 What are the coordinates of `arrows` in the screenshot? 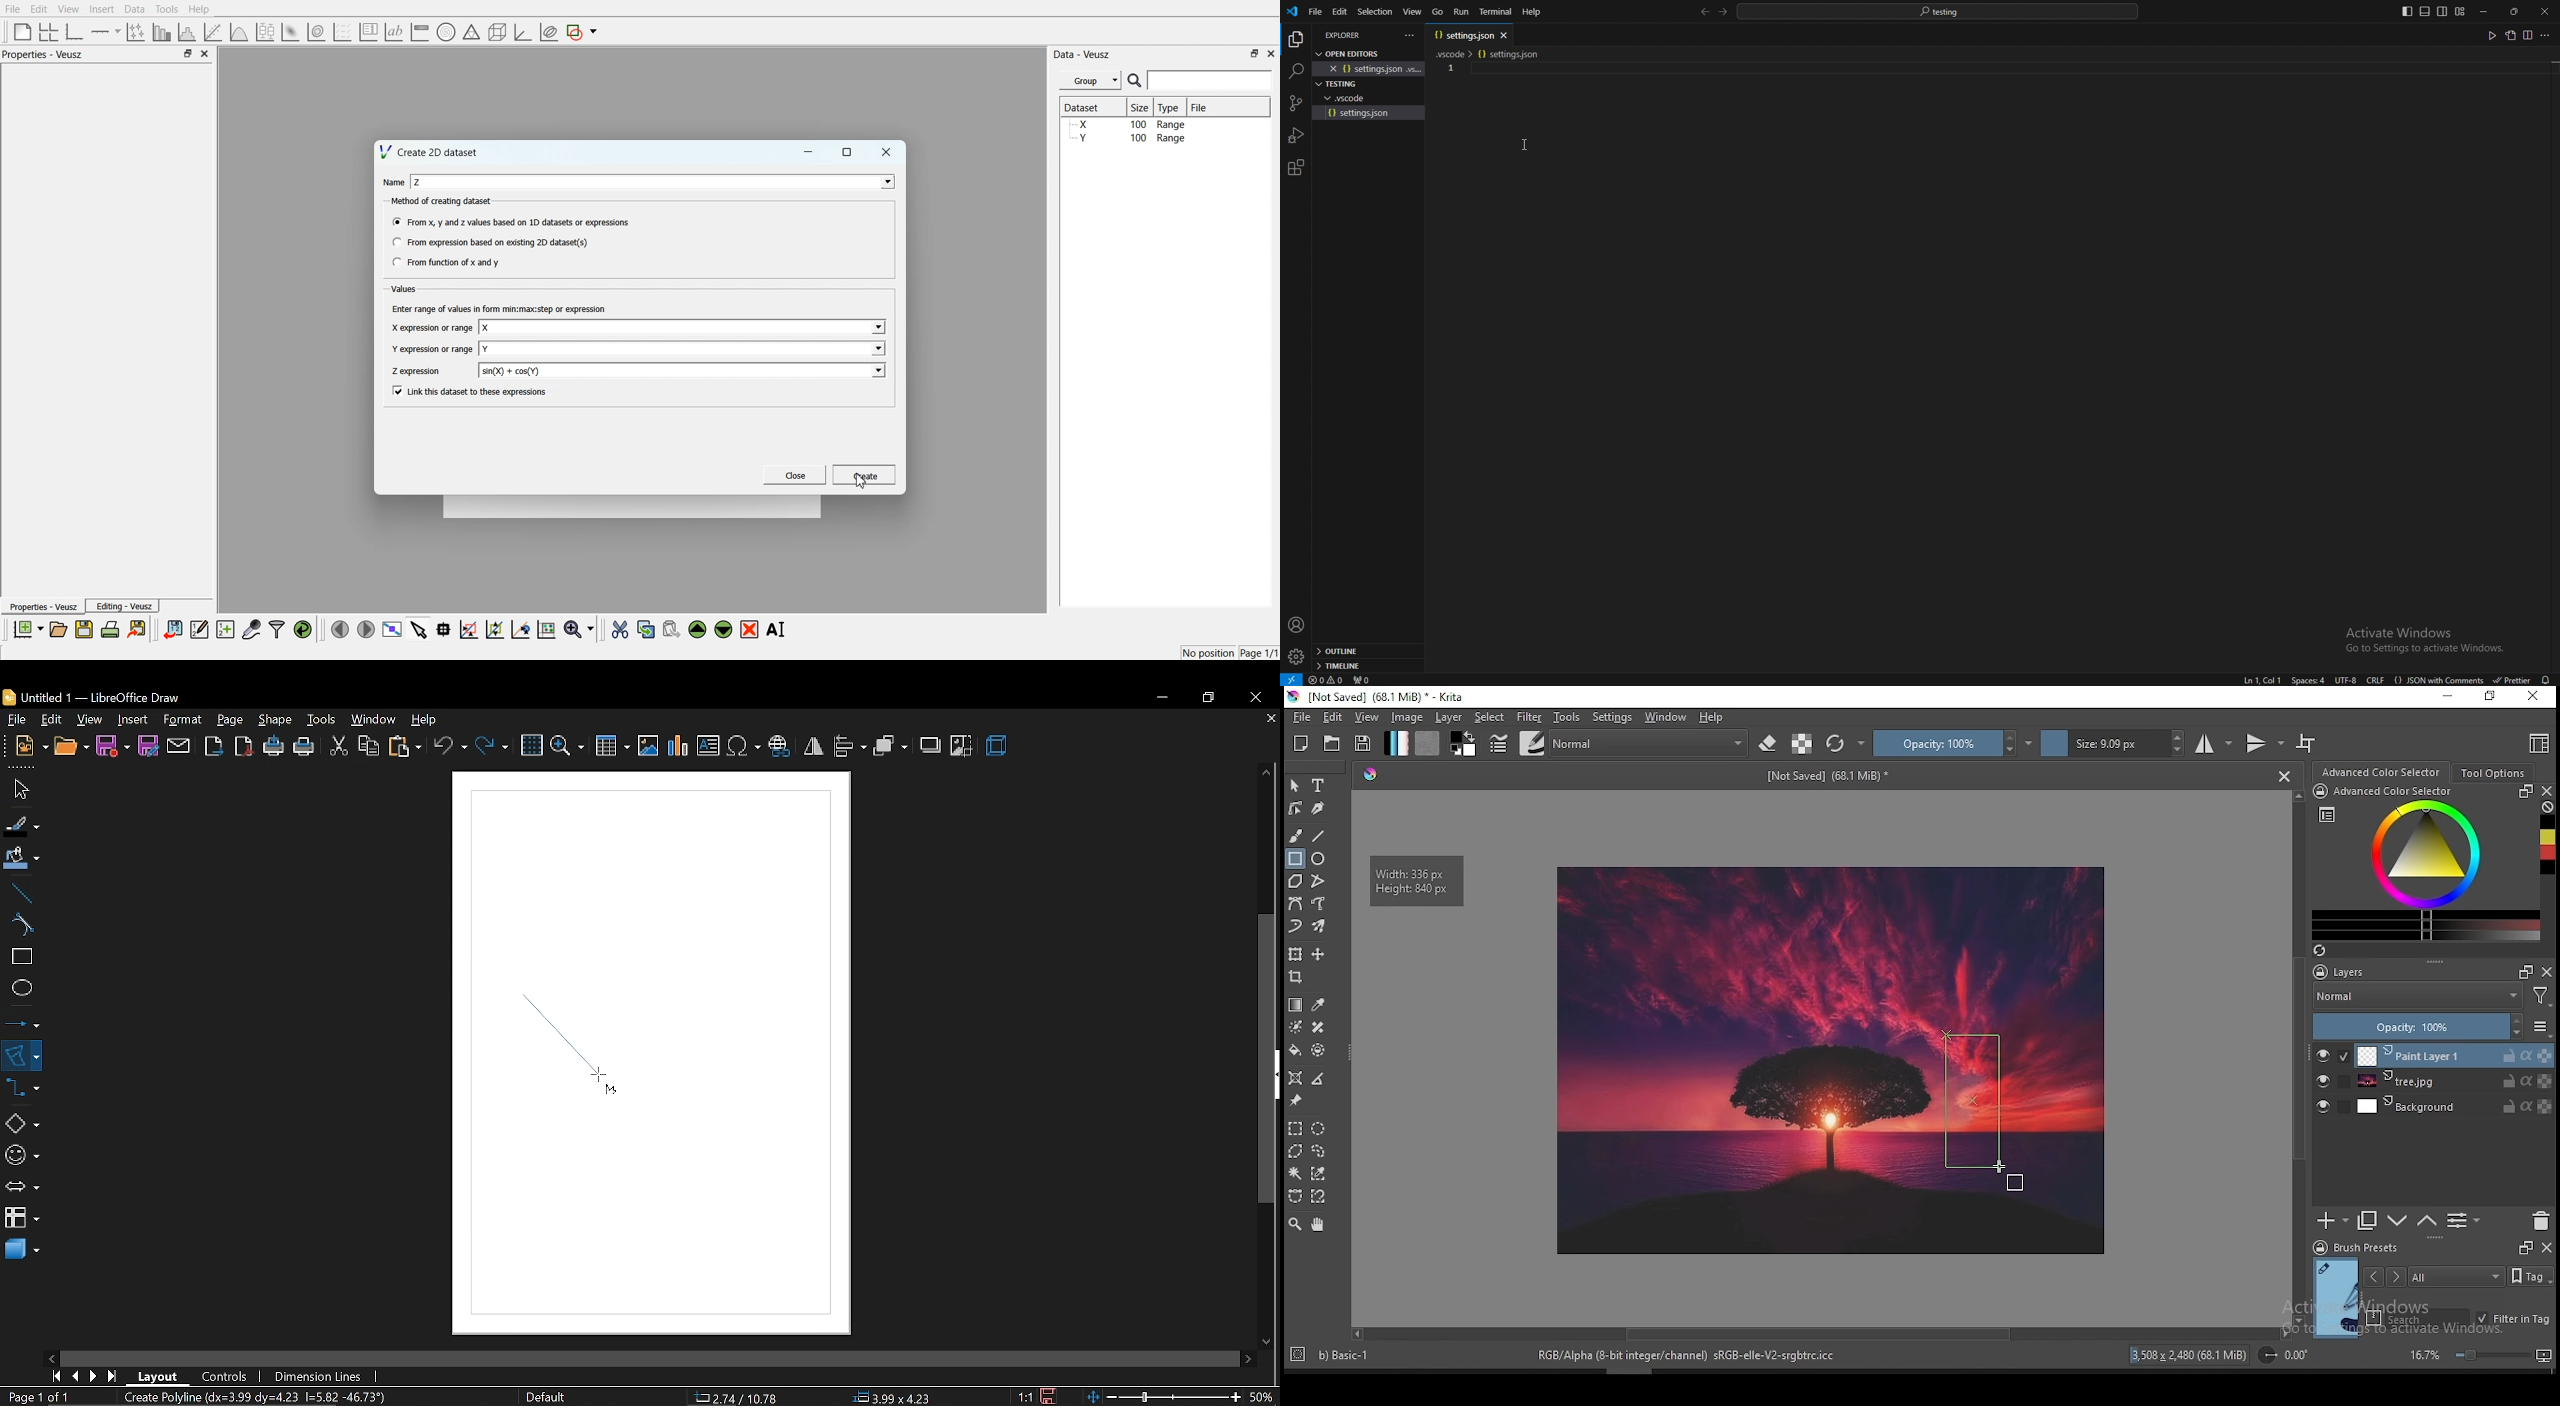 It's located at (22, 1188).